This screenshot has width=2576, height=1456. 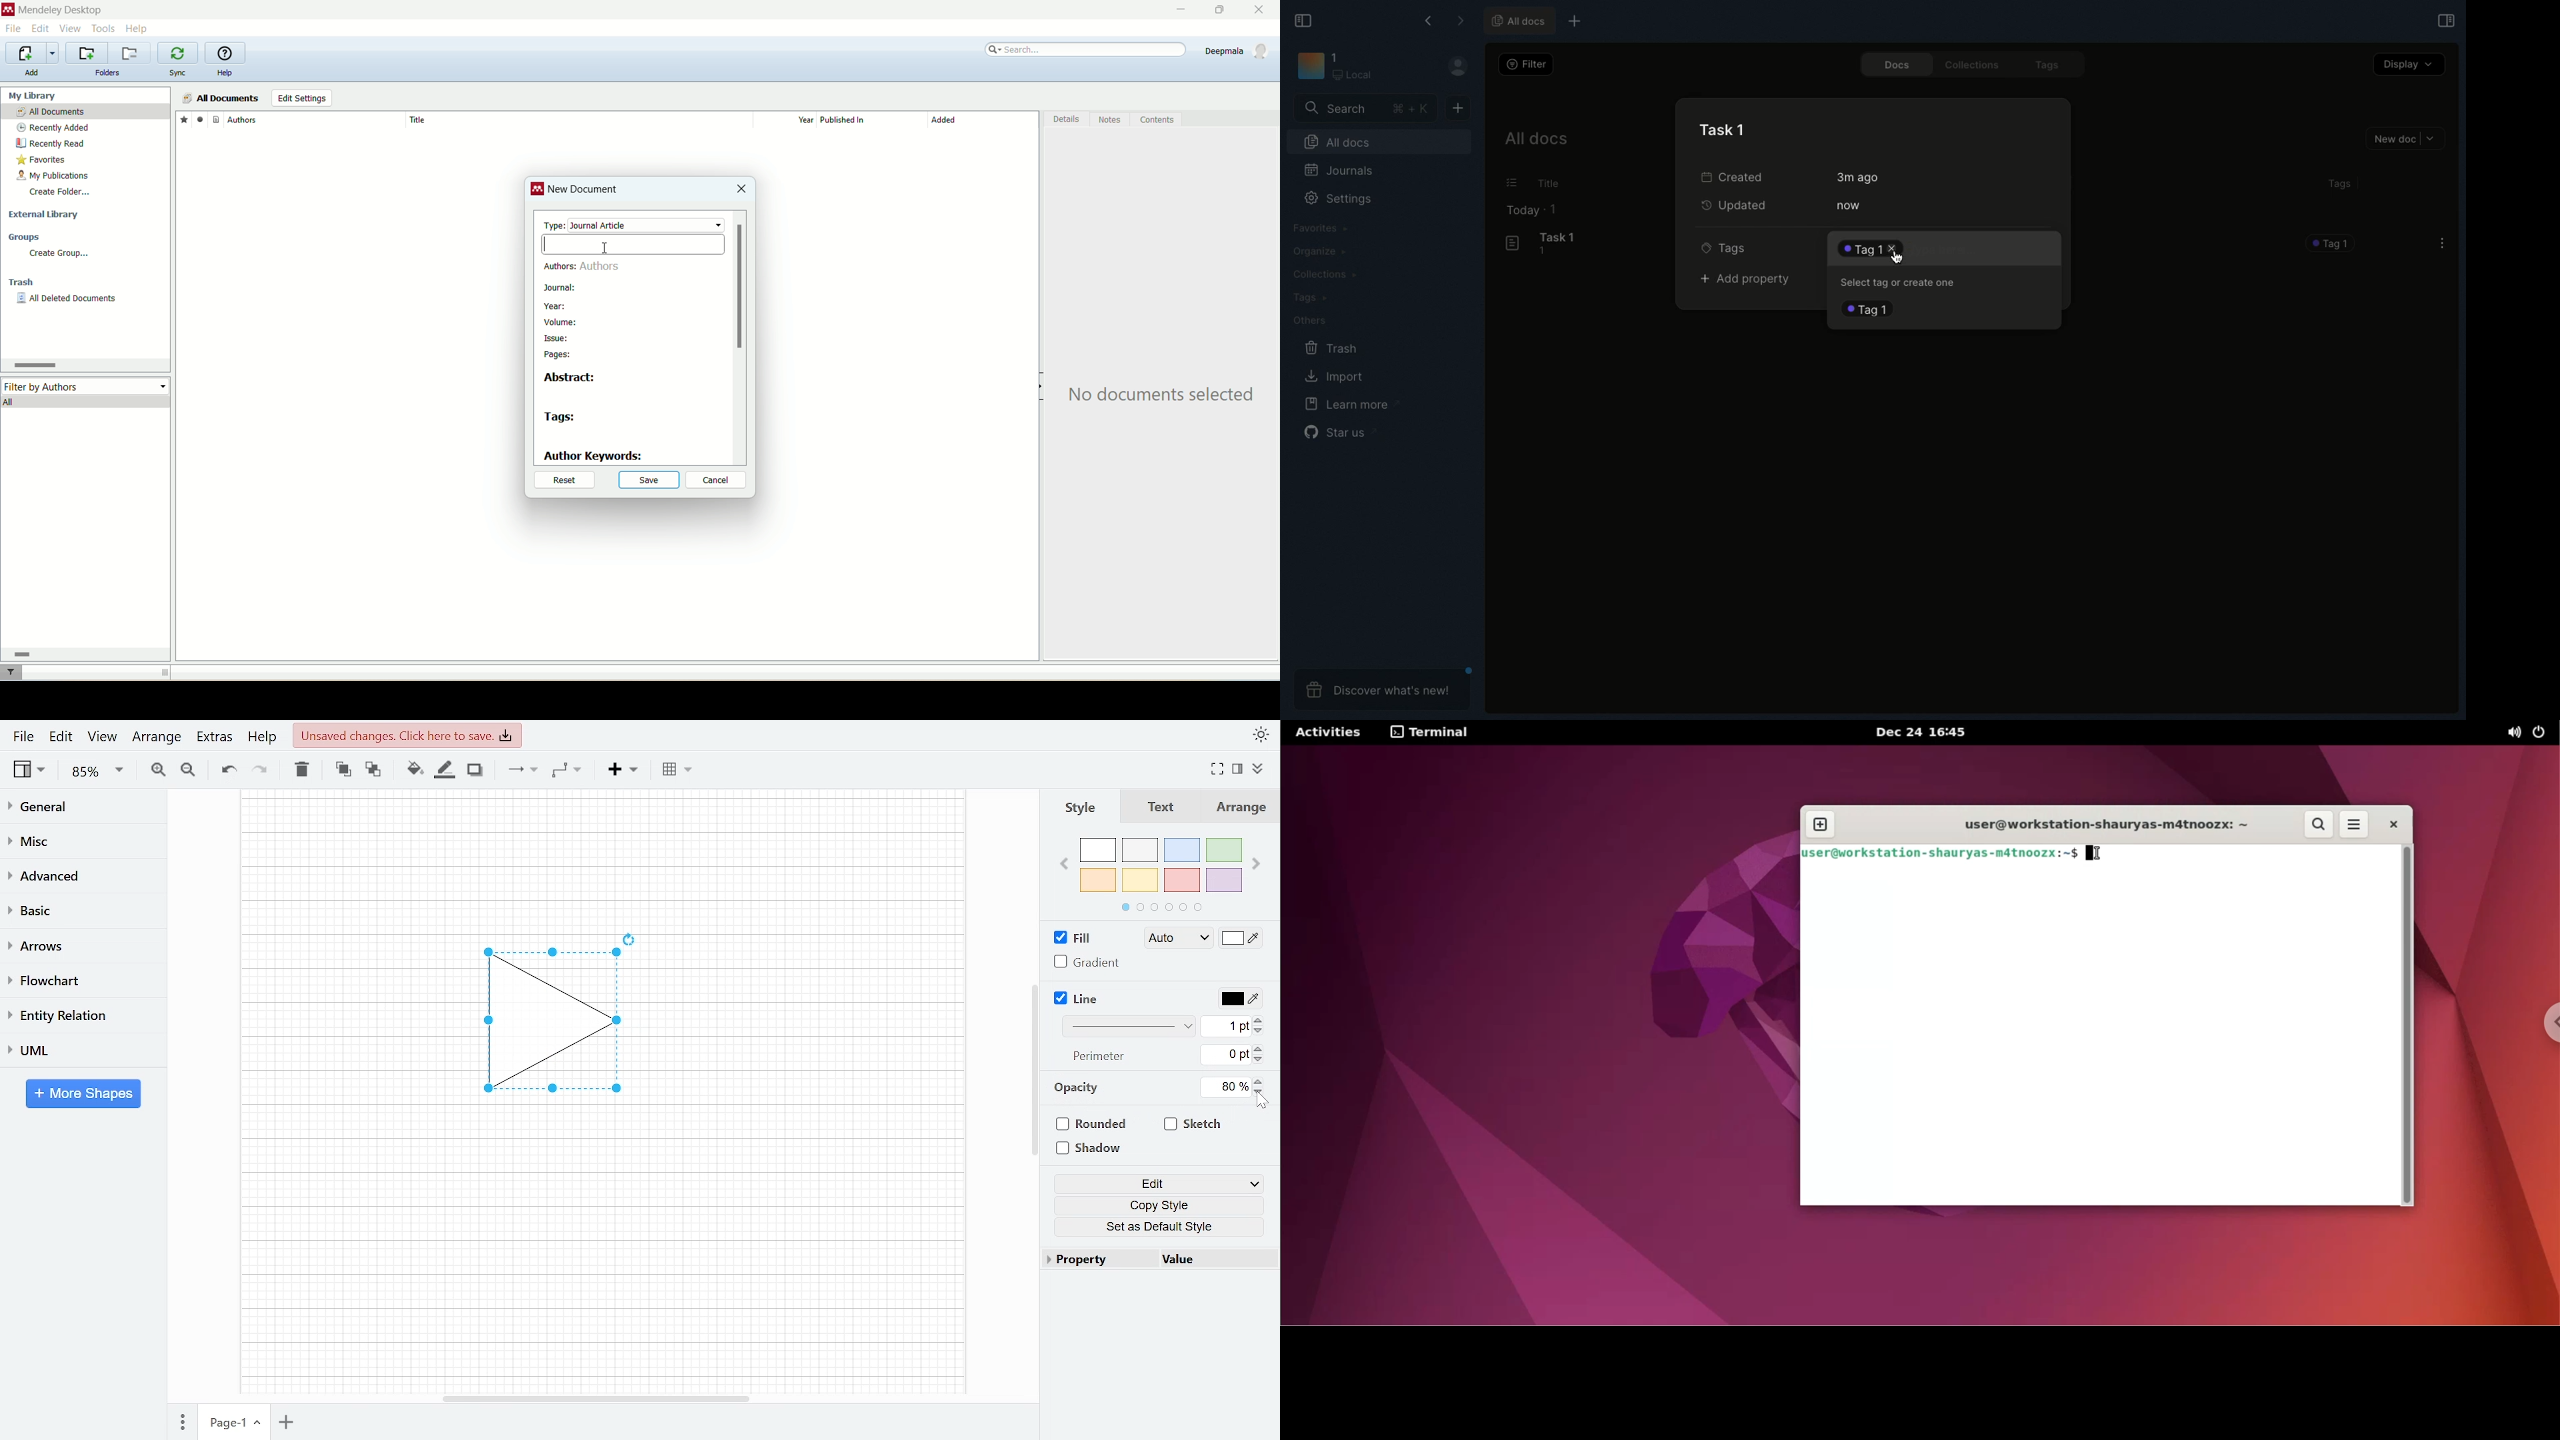 I want to click on Collapse, so click(x=1265, y=771).